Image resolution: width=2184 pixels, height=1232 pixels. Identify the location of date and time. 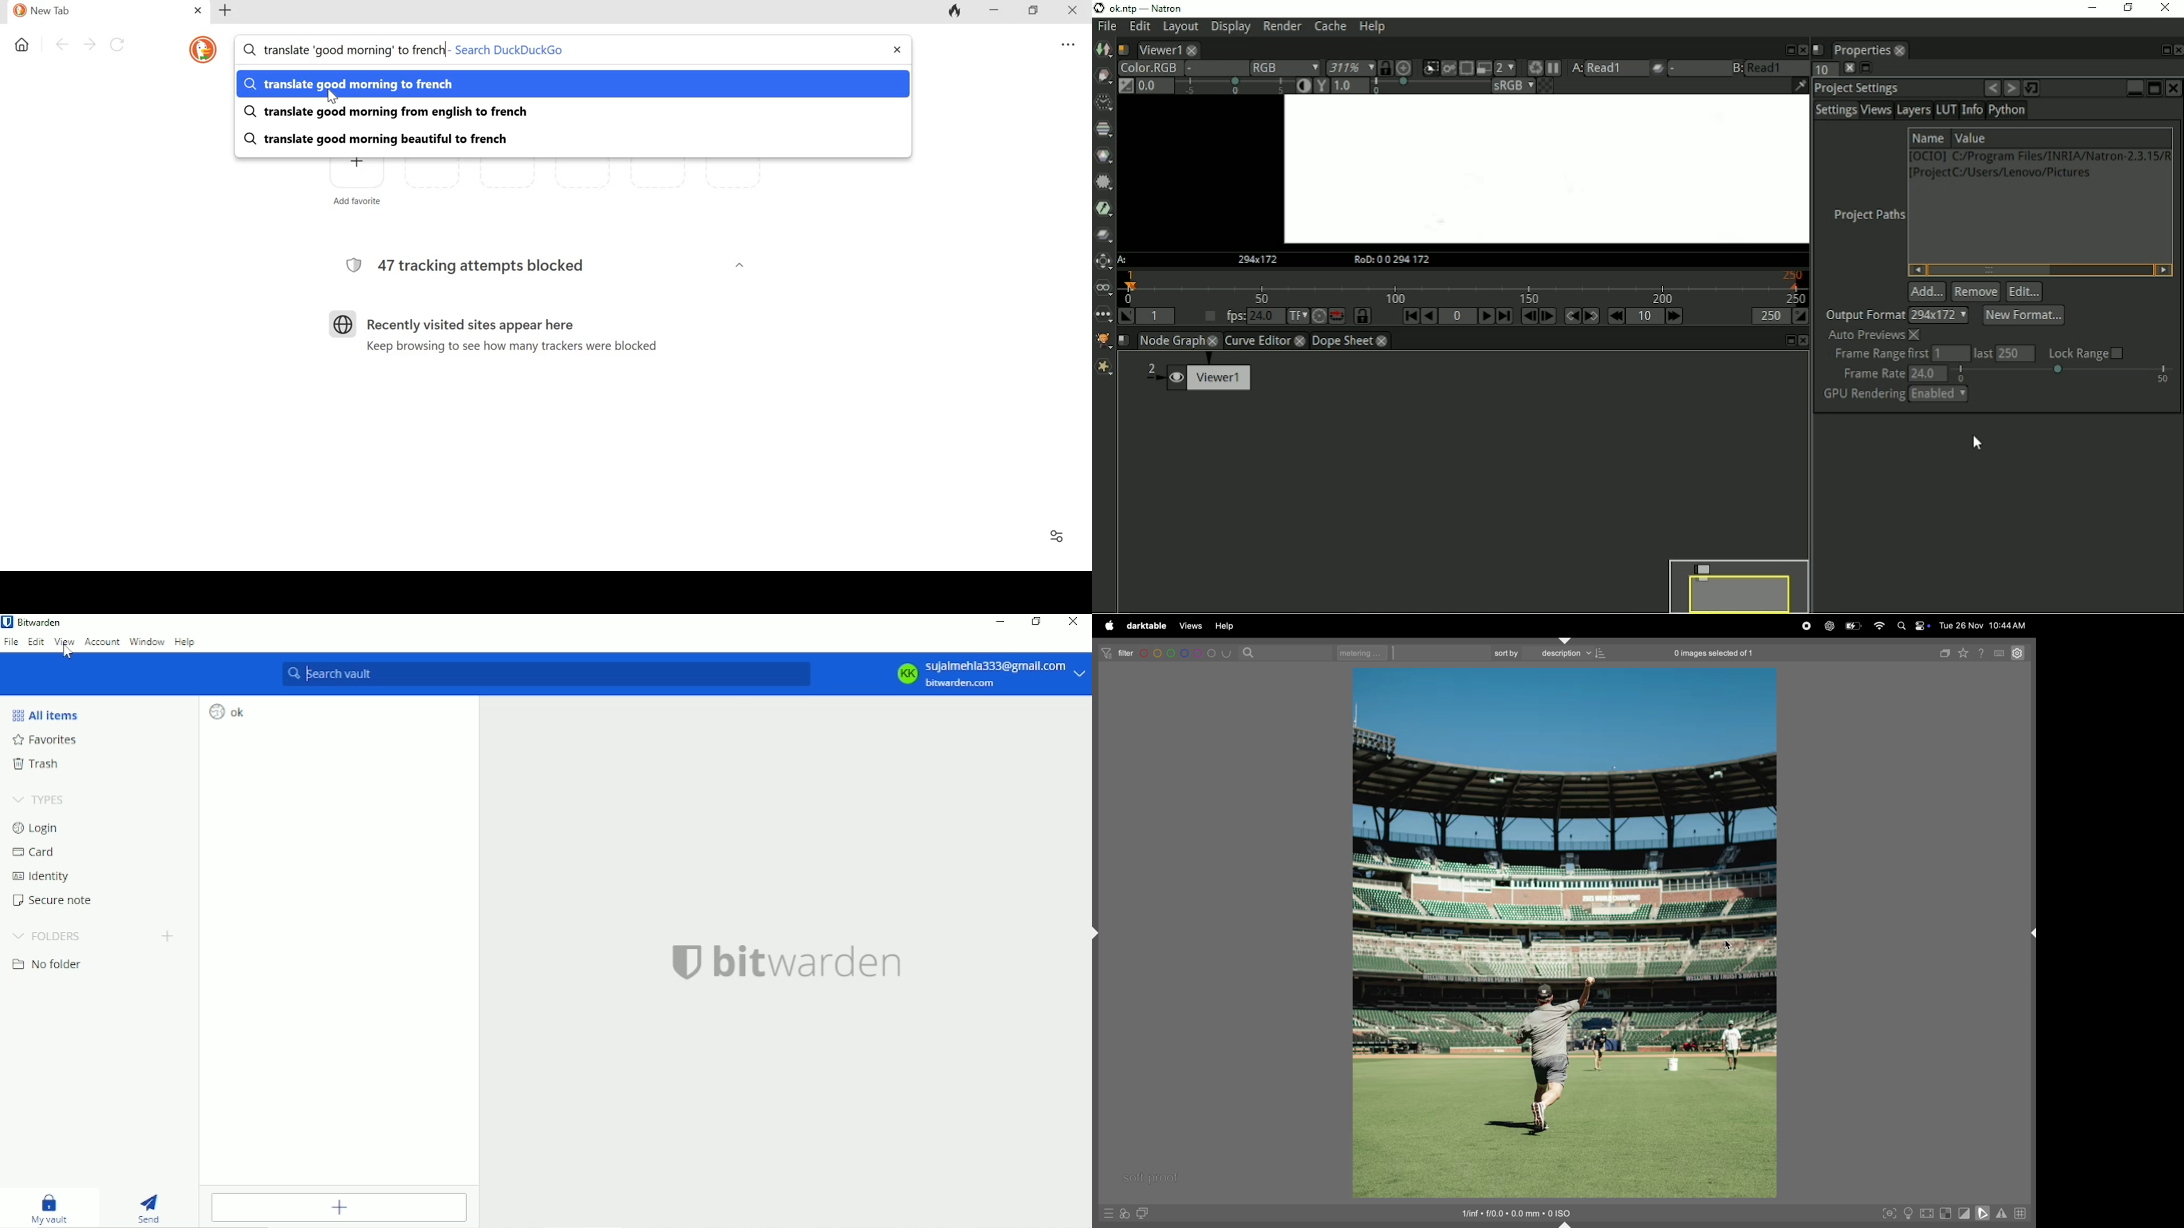
(1983, 625).